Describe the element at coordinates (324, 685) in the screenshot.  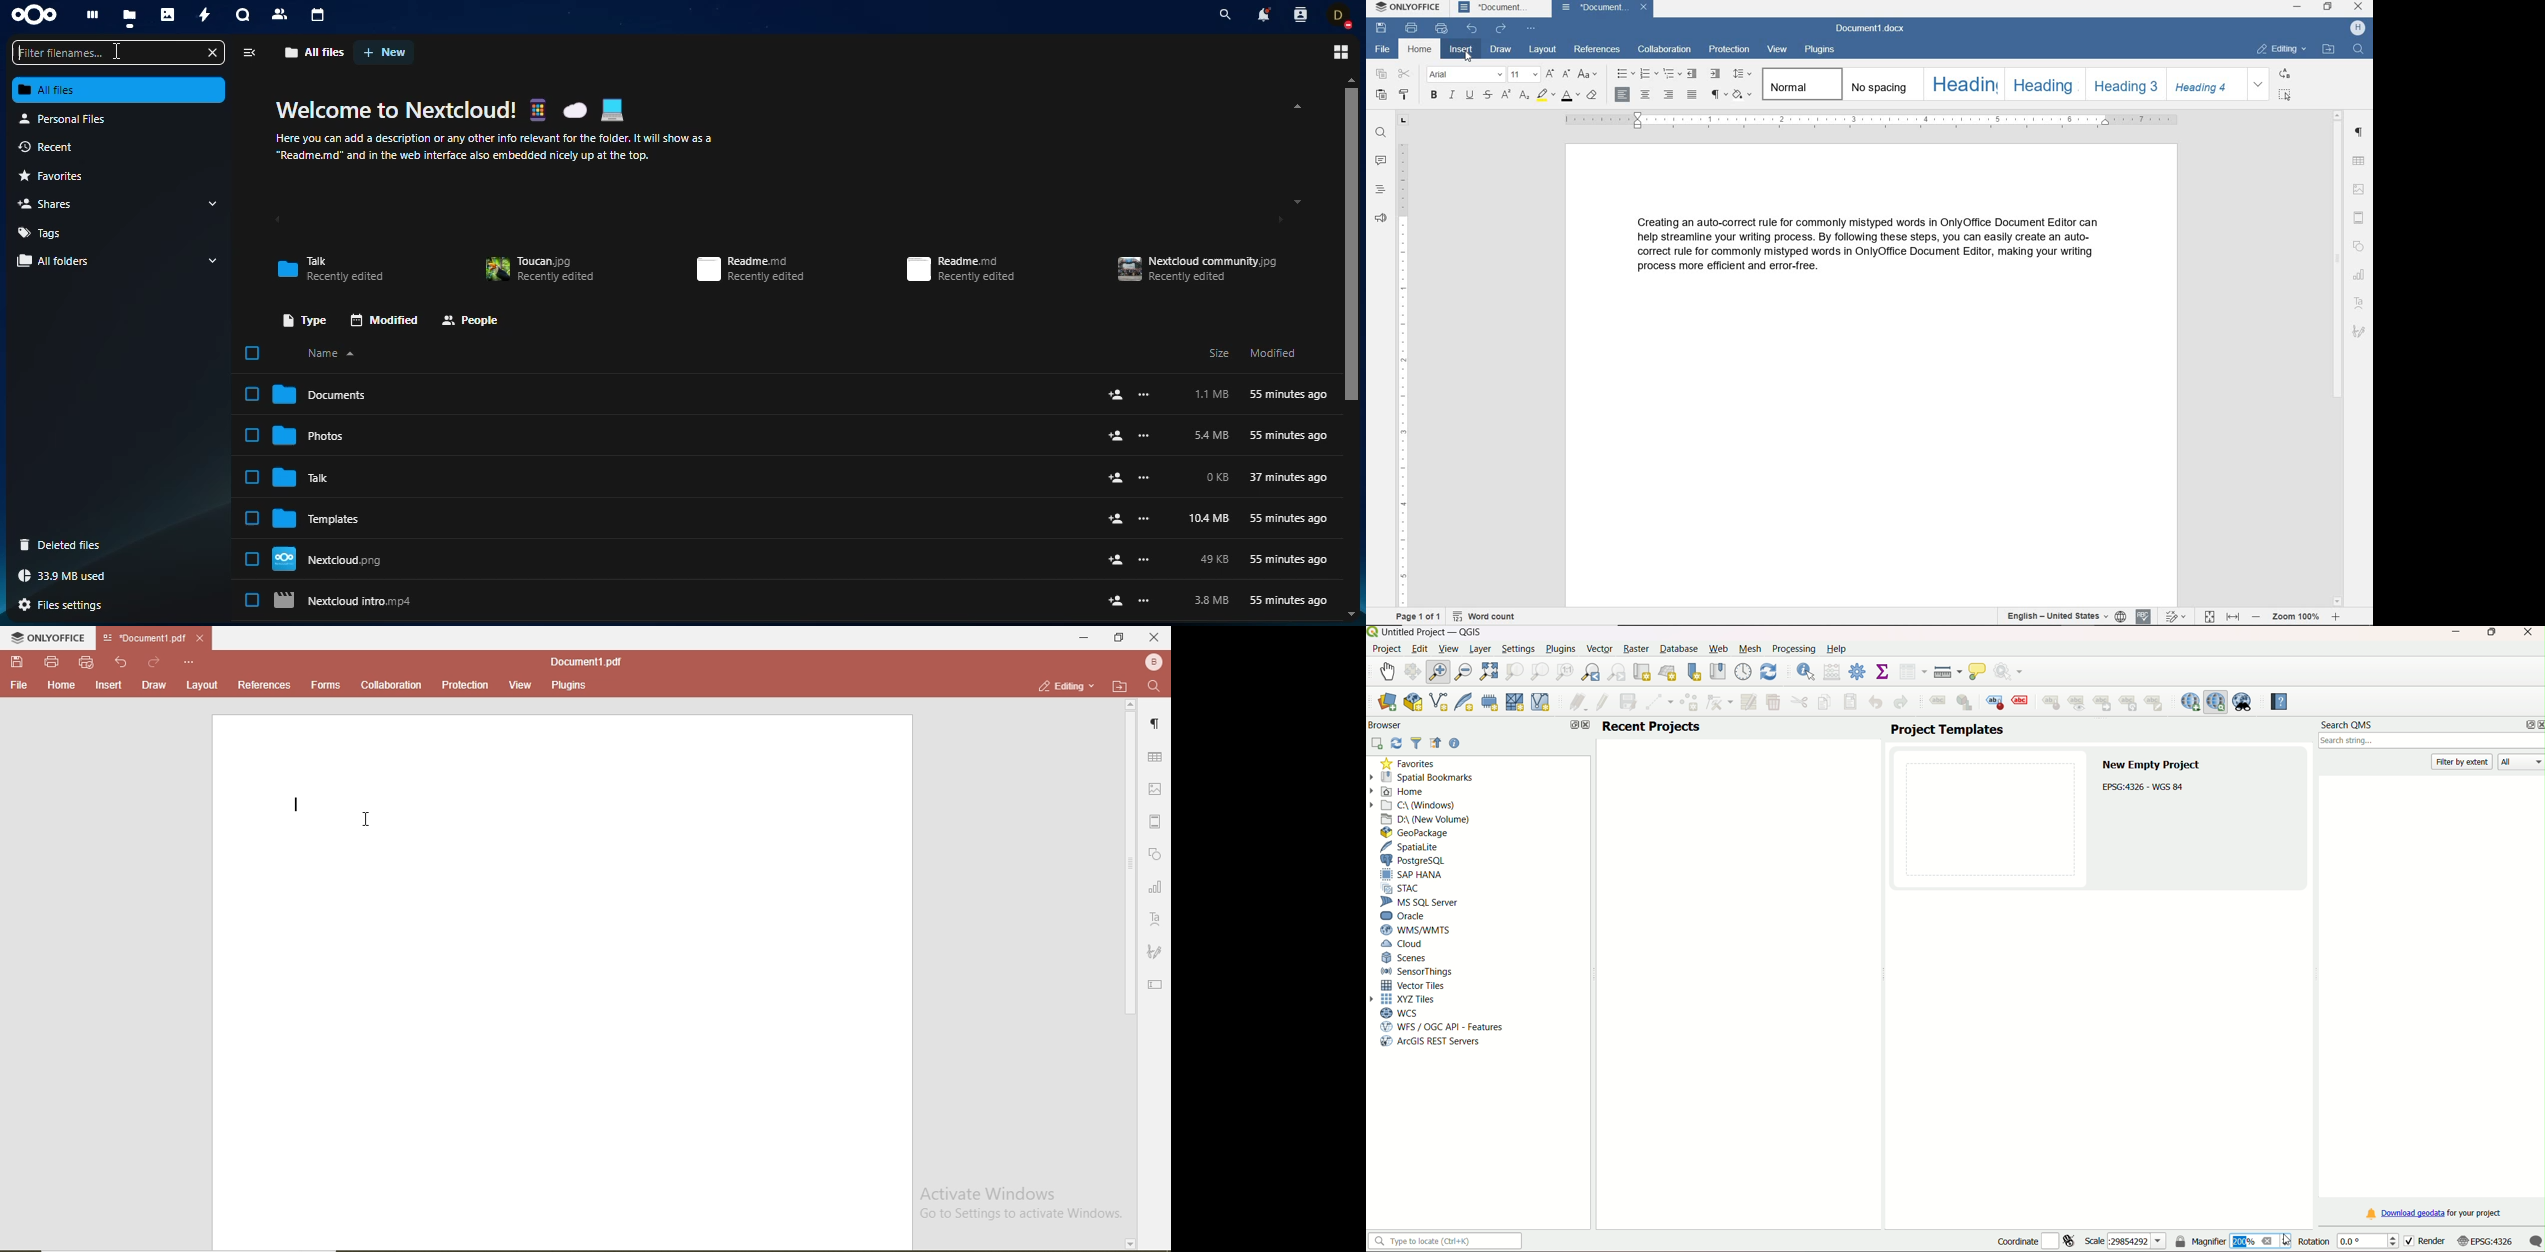
I see `forms` at that location.